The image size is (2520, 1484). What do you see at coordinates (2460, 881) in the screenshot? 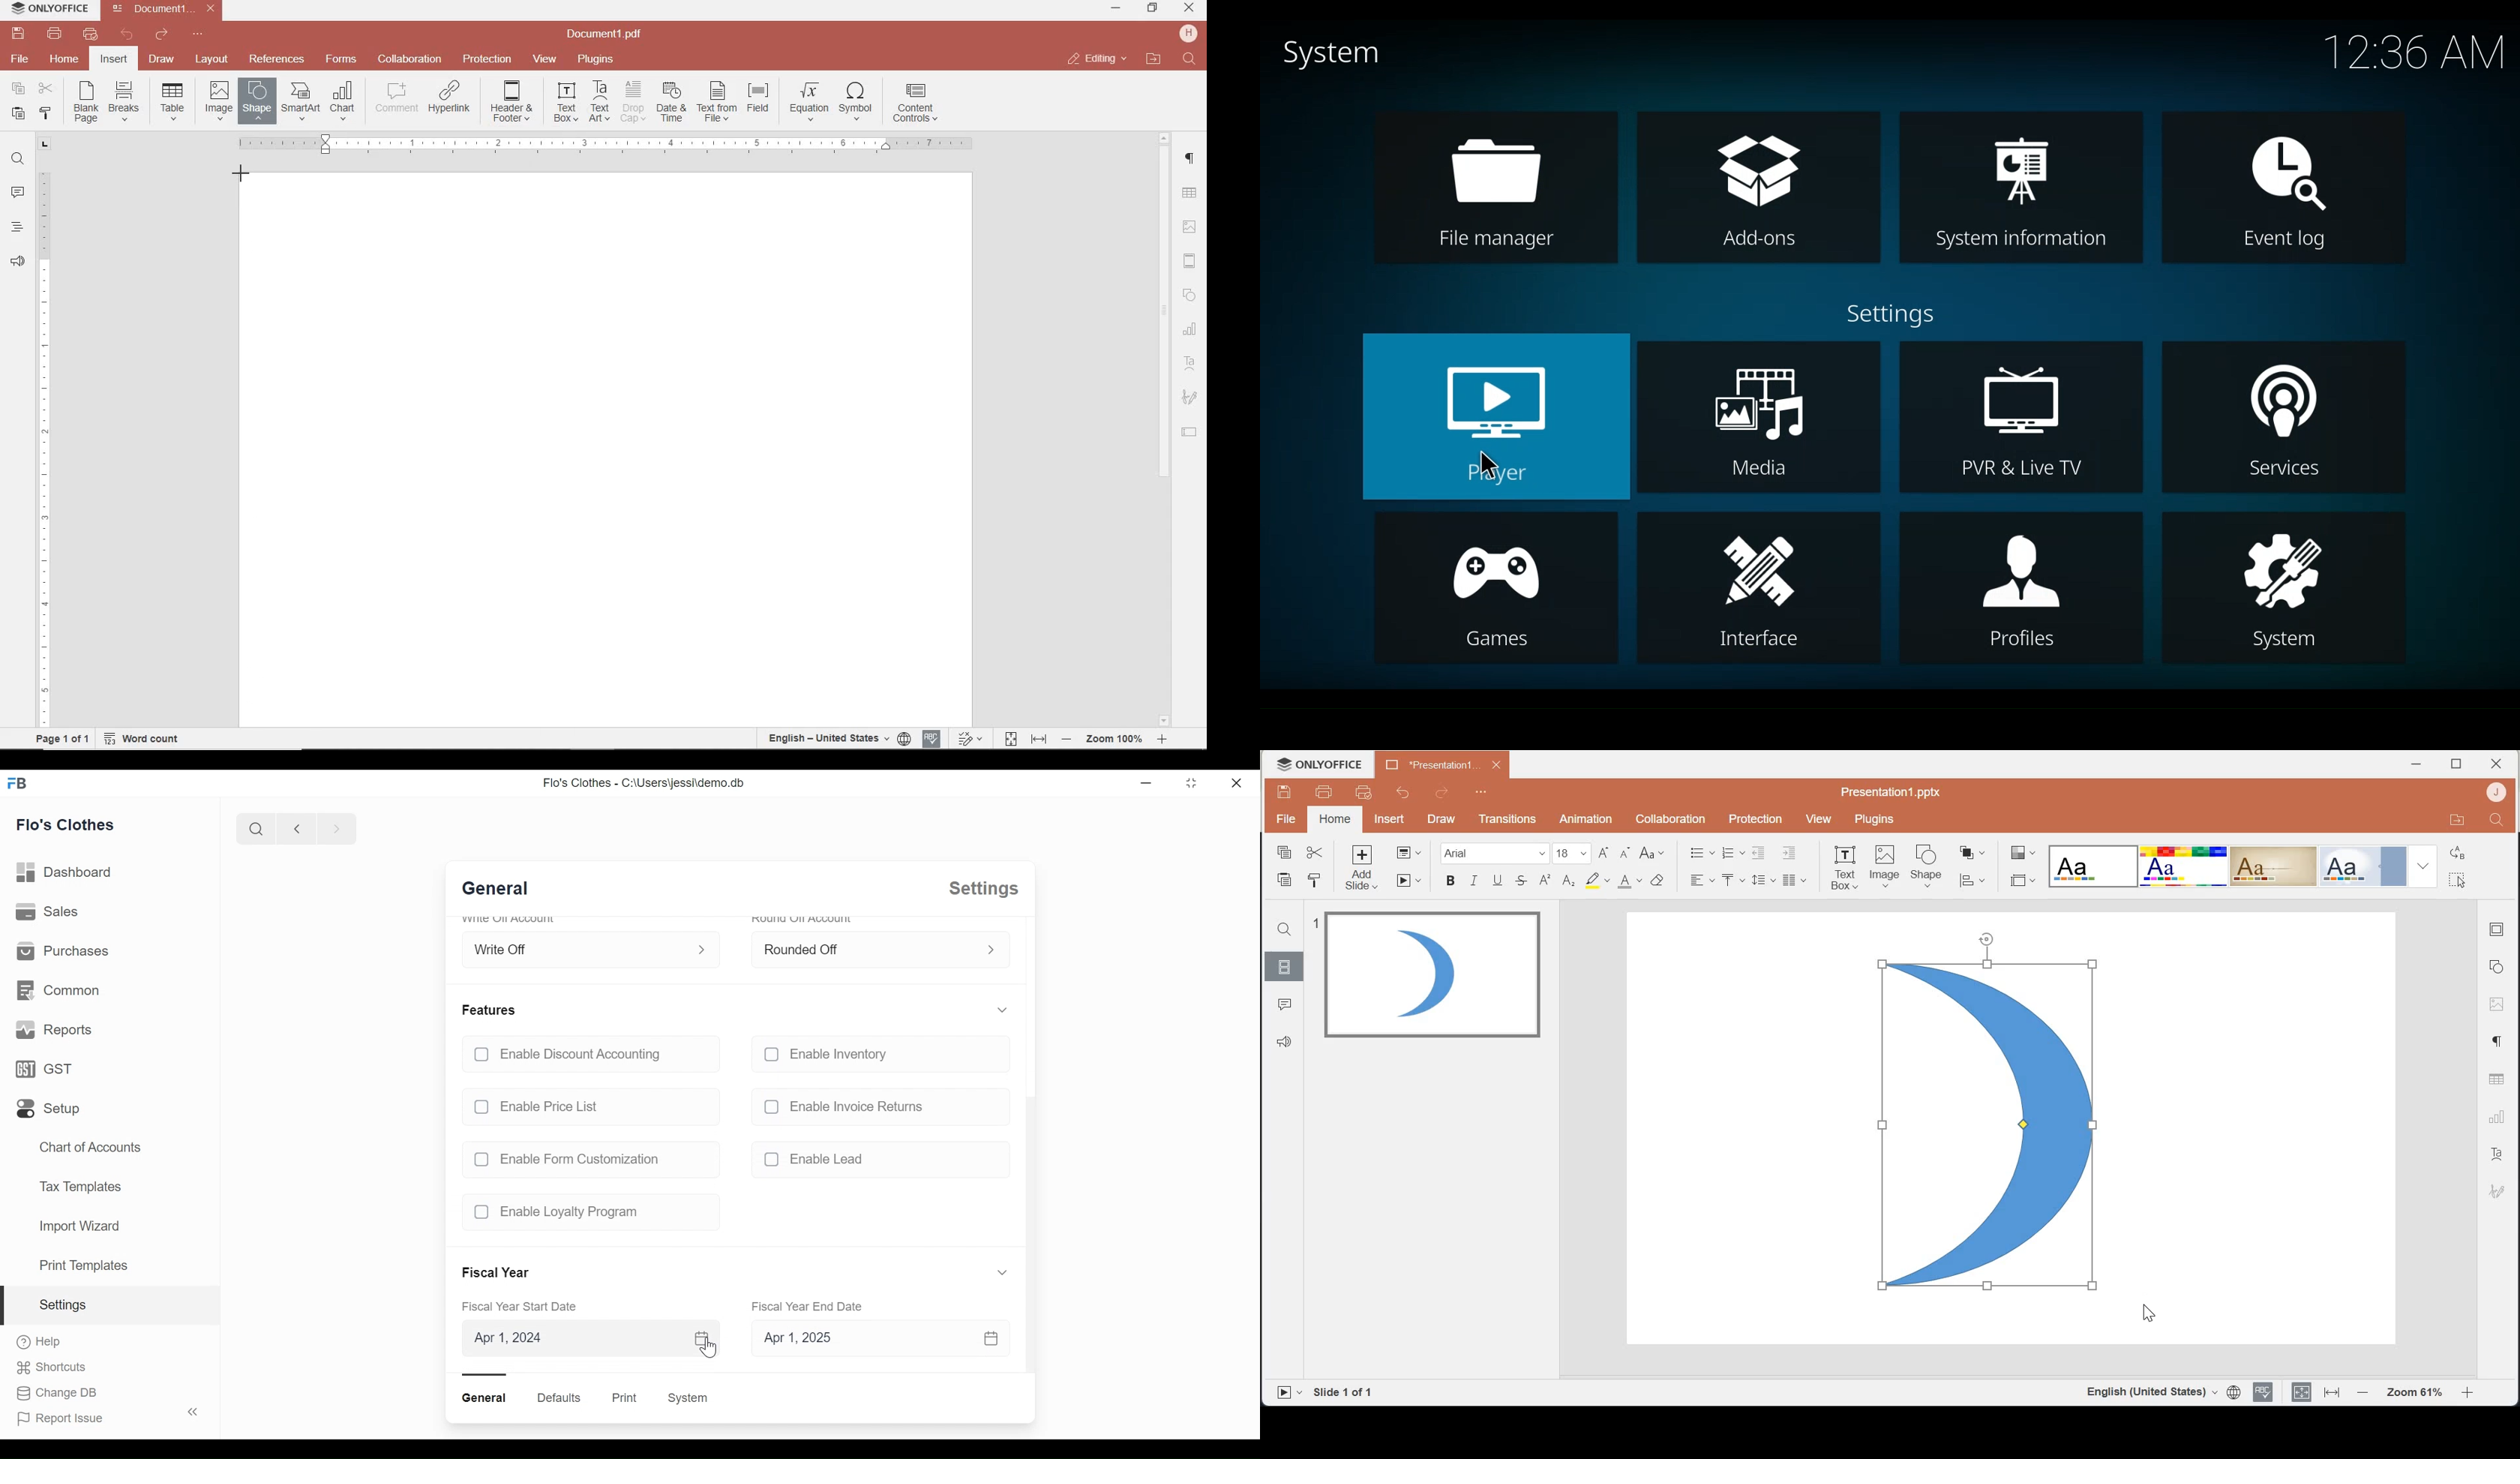
I see `cursor` at bounding box center [2460, 881].